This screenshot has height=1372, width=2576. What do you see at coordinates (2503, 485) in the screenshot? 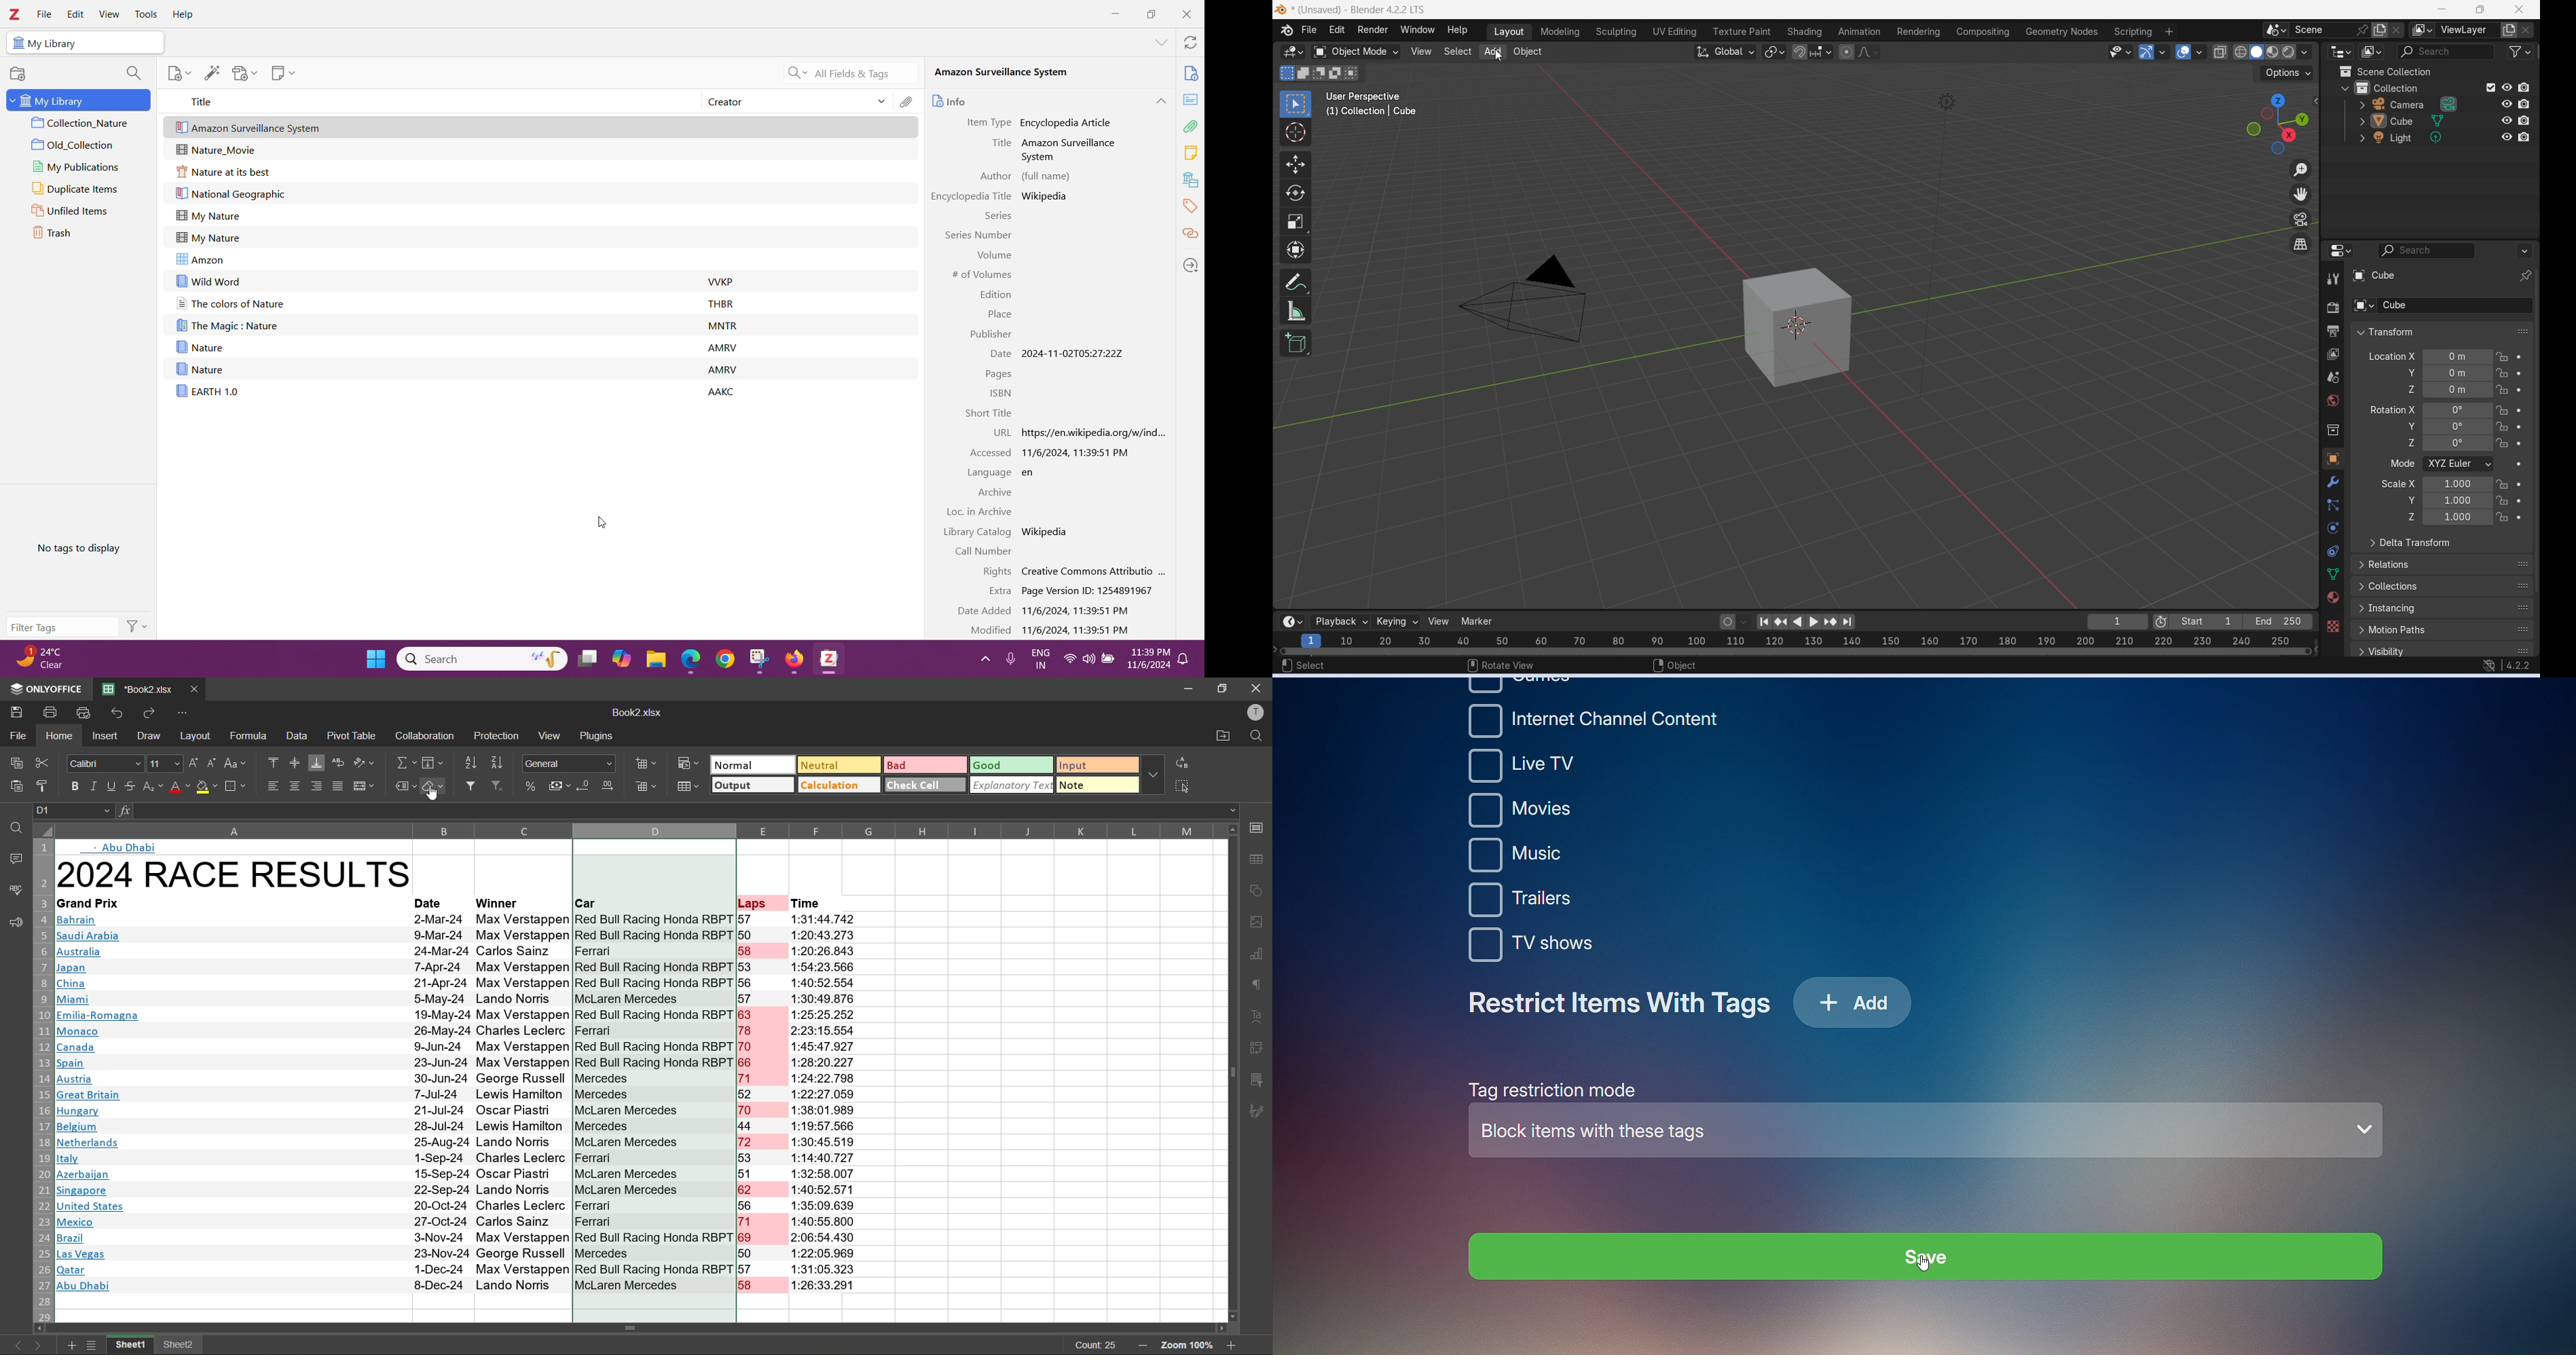
I see `lock location` at bounding box center [2503, 485].